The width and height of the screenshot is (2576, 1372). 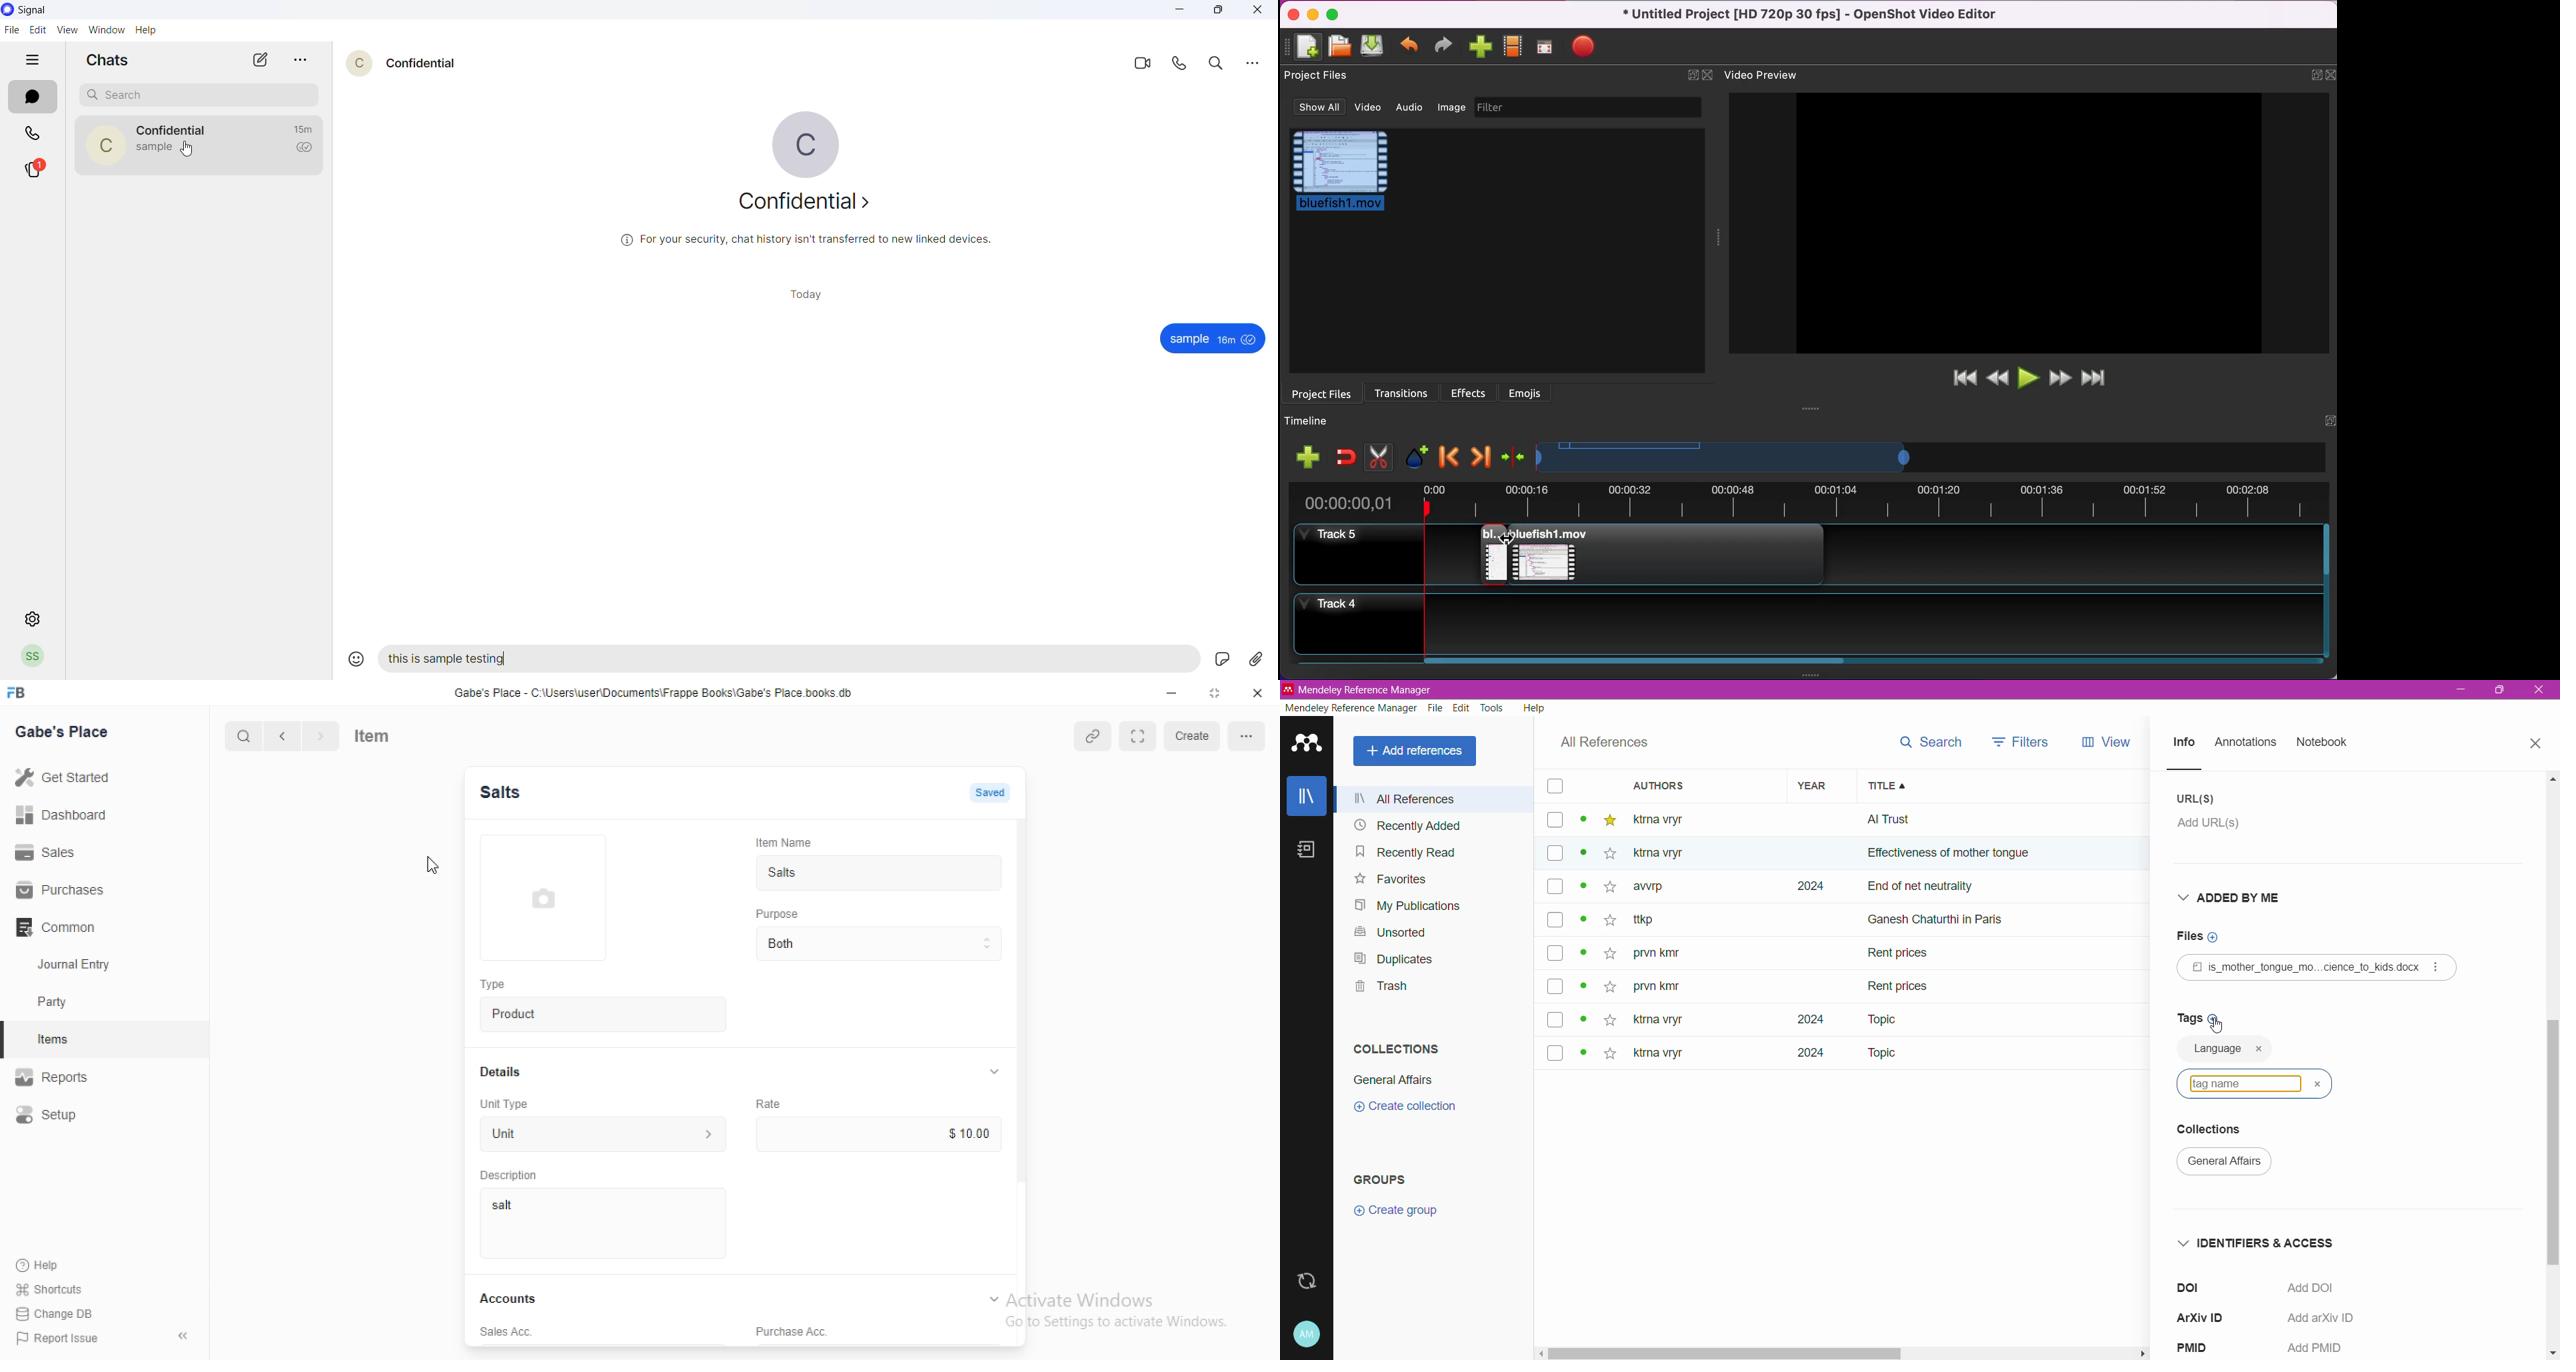 I want to click on Dashboard, so click(x=65, y=815).